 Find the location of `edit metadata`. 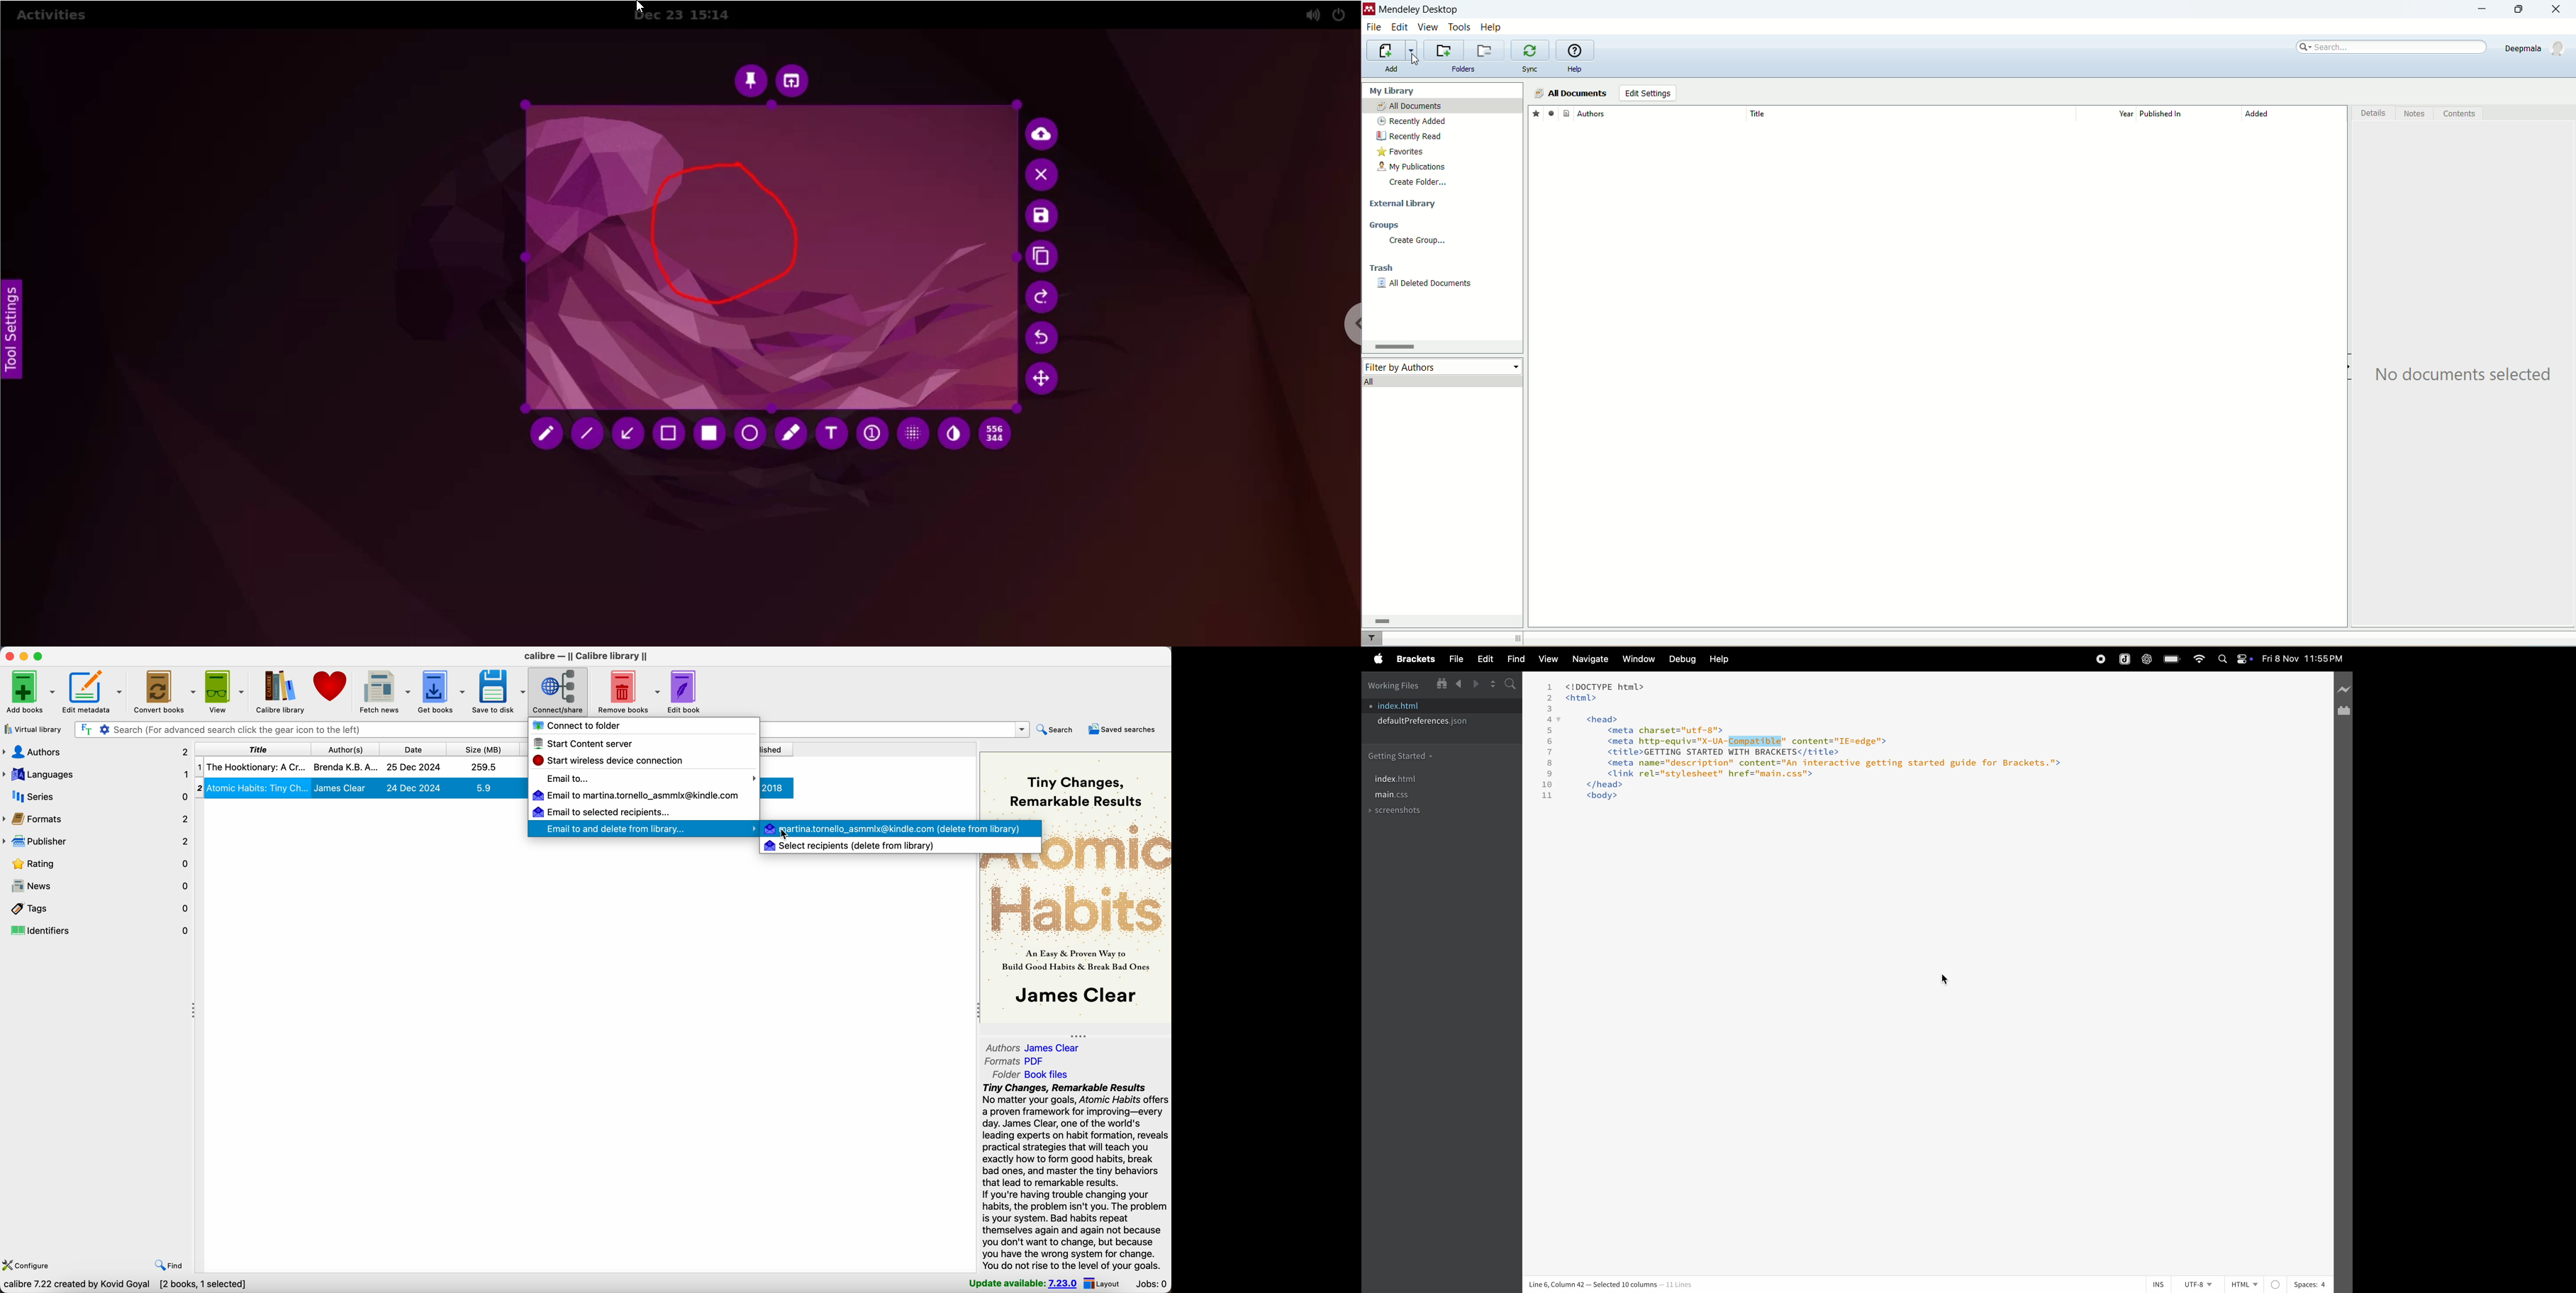

edit metadata is located at coordinates (95, 692).